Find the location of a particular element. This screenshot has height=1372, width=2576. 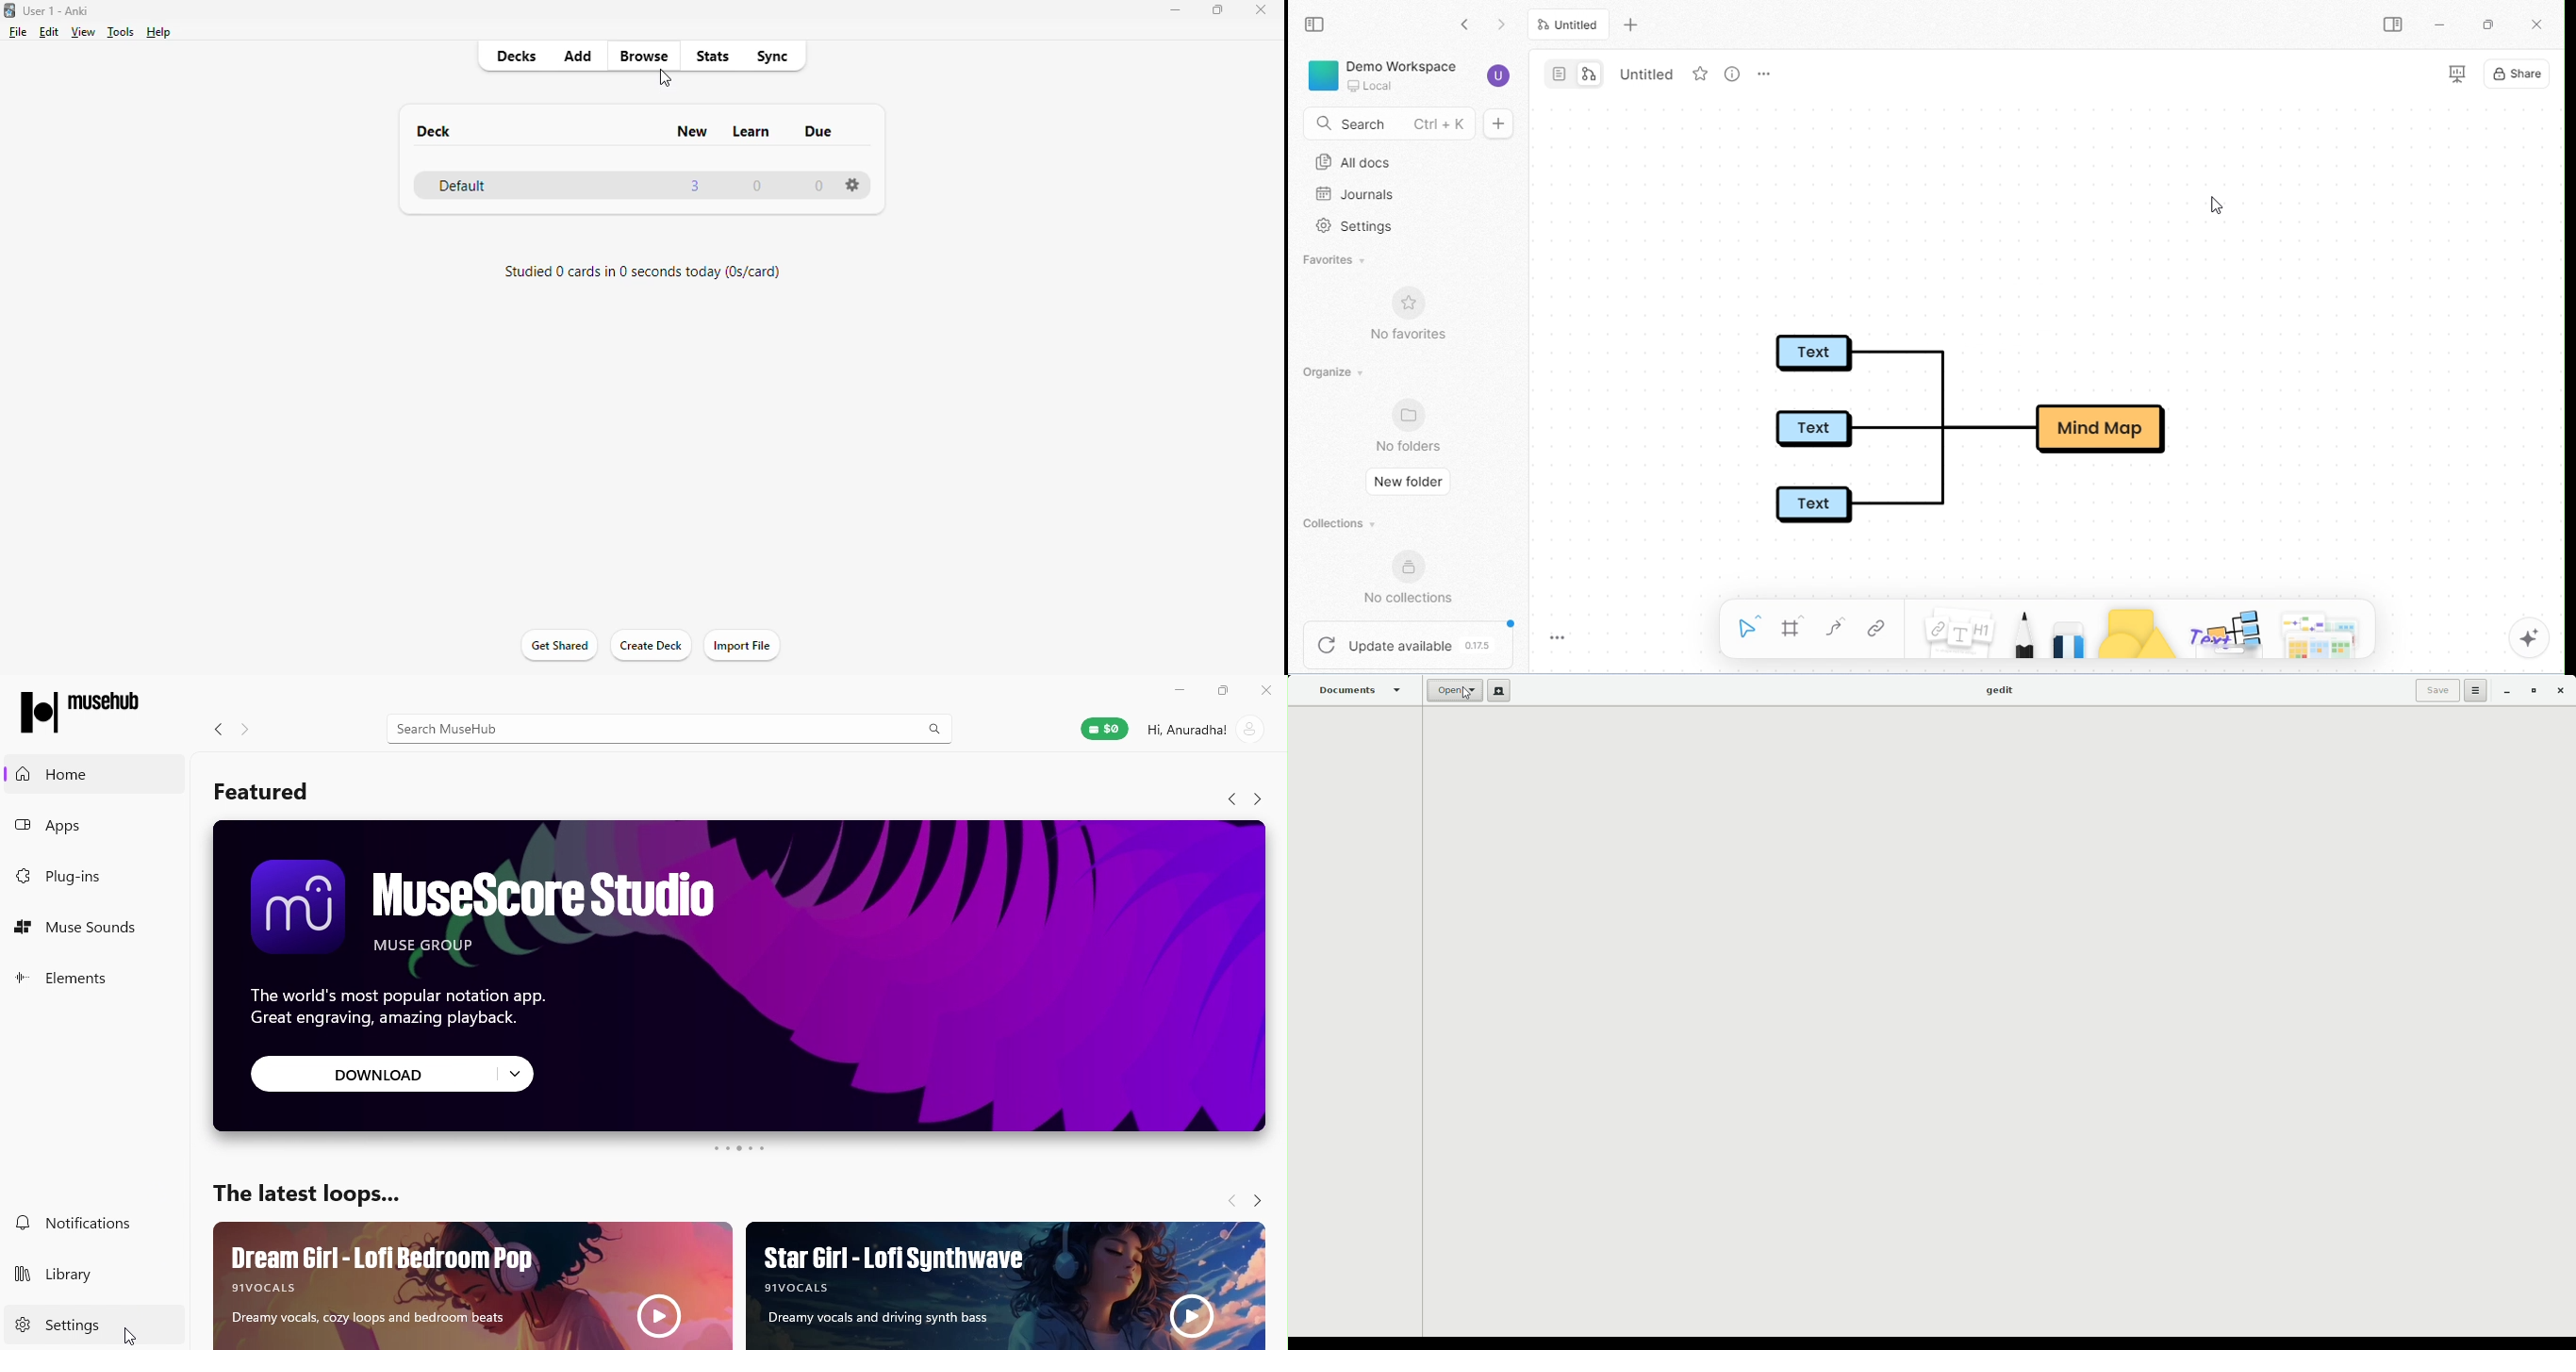

create deck is located at coordinates (649, 644).